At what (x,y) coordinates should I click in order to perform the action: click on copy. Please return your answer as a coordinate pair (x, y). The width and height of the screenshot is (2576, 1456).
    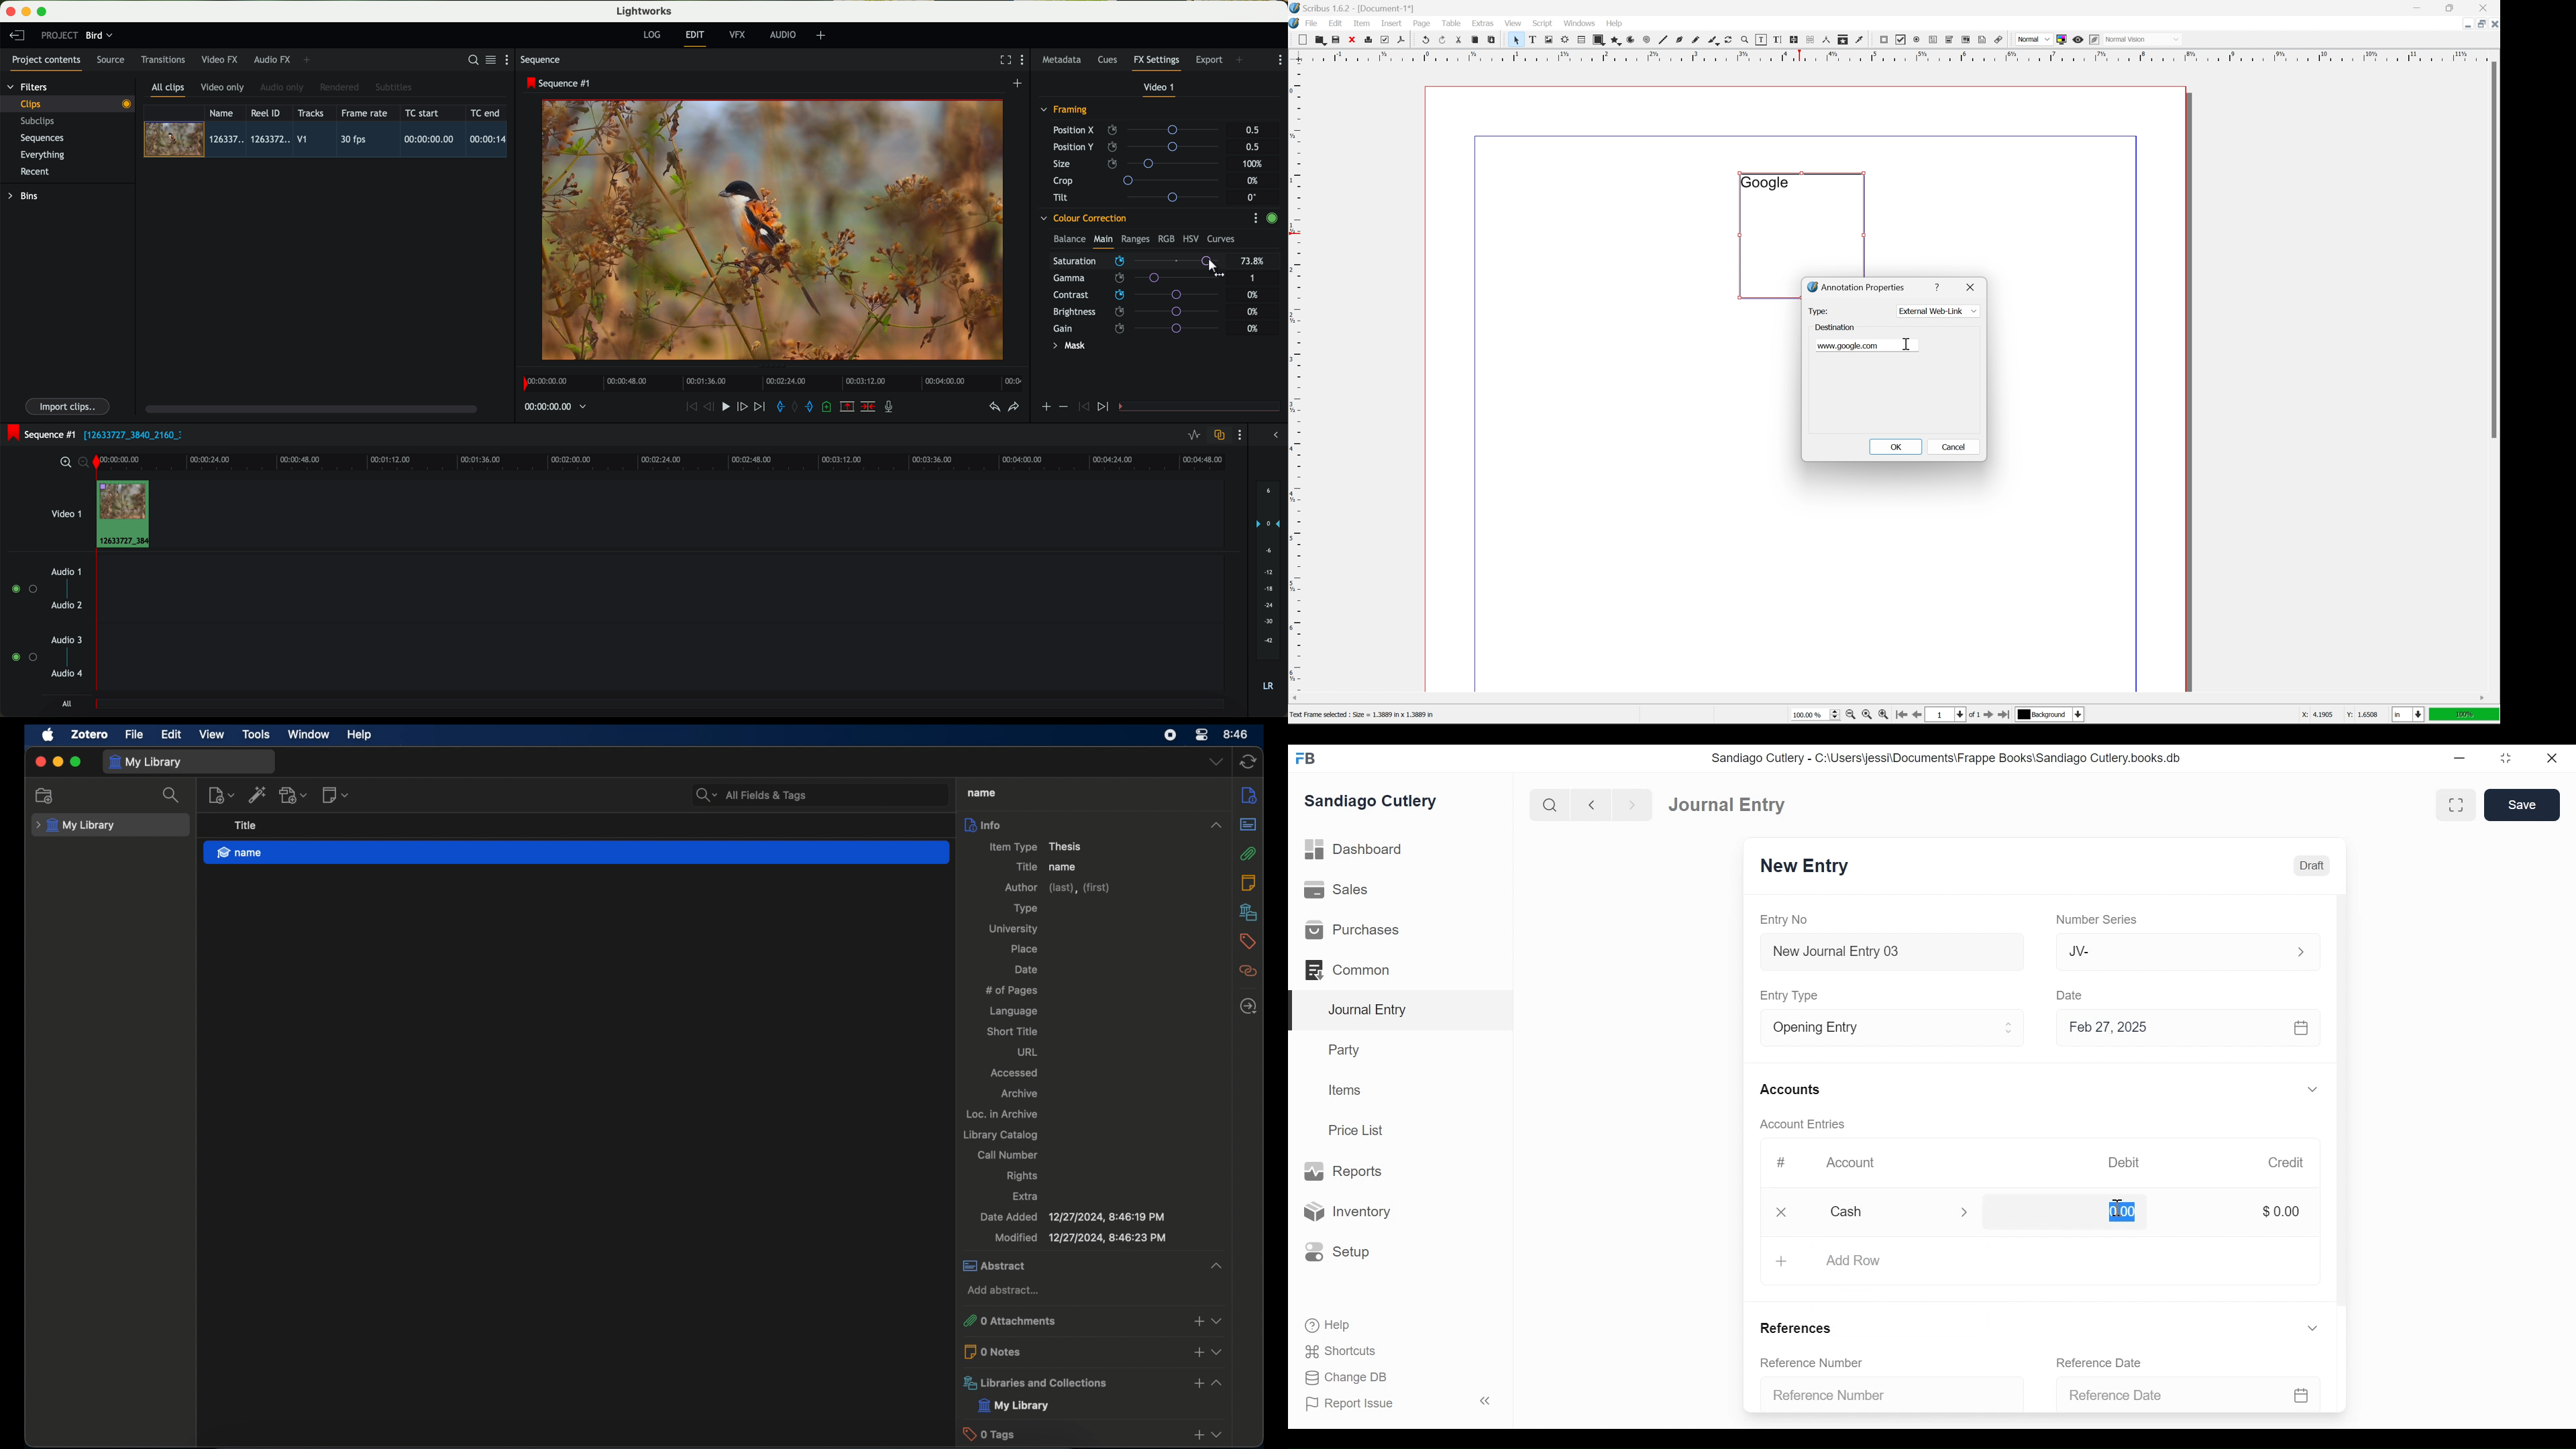
    Looking at the image, I should click on (1477, 40).